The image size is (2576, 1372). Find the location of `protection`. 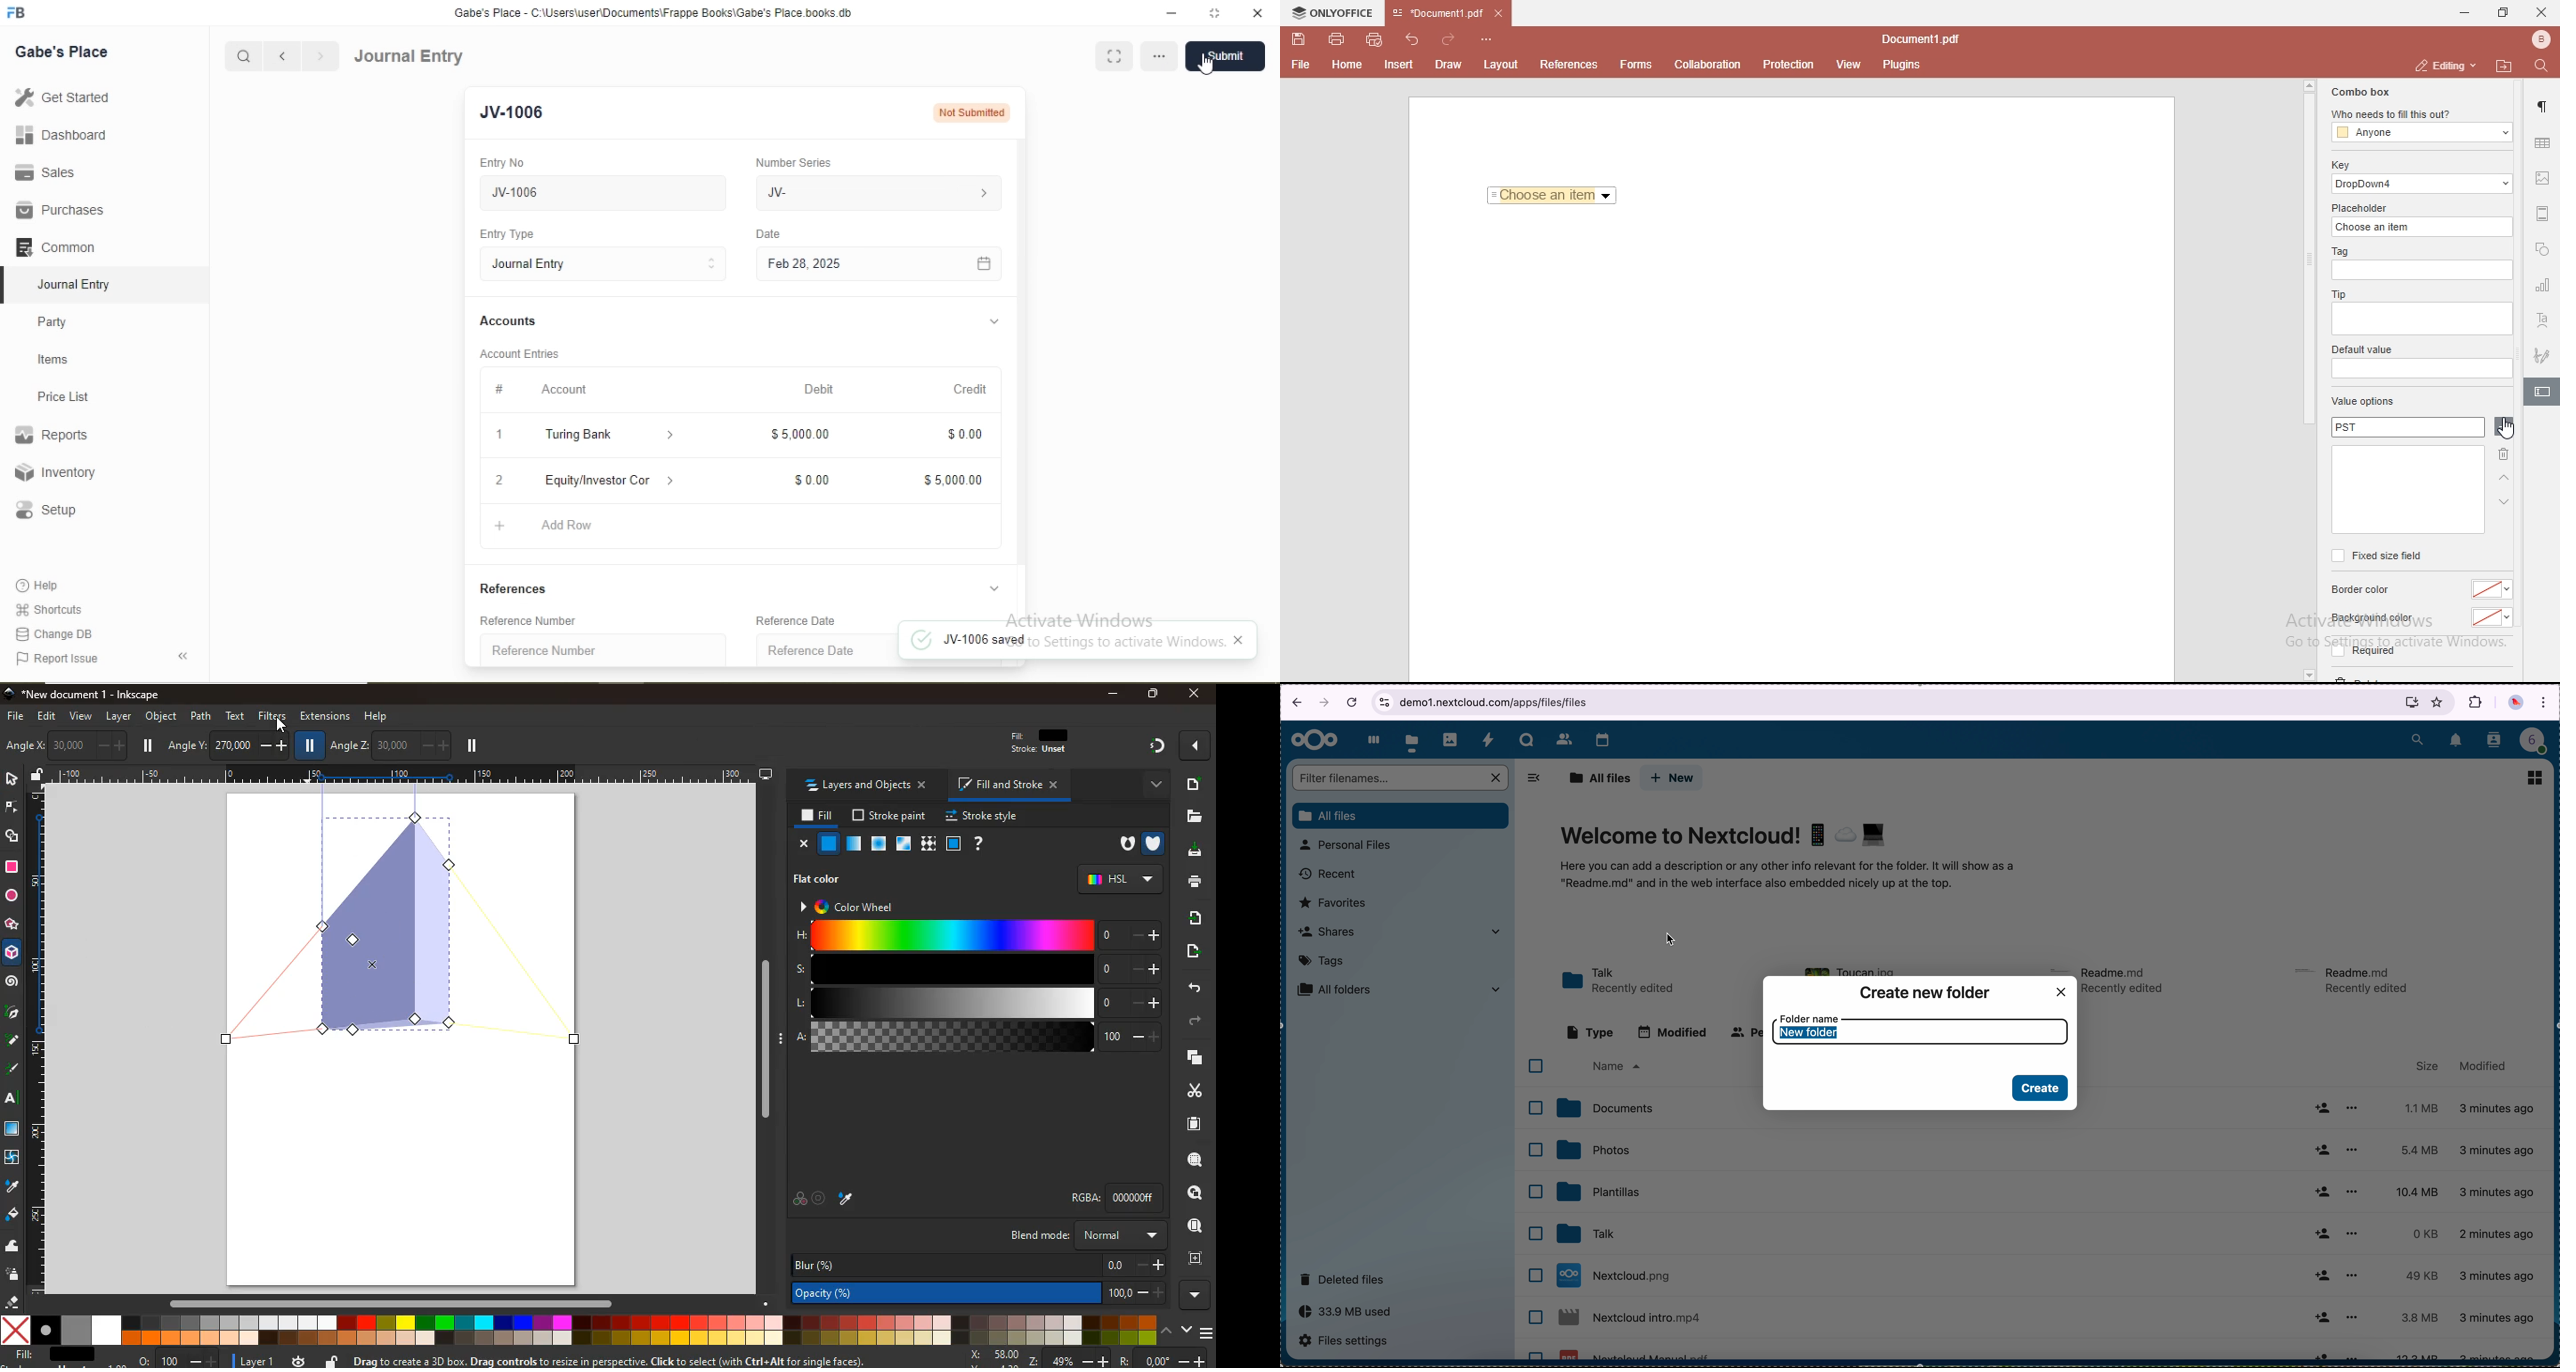

protection is located at coordinates (1789, 64).